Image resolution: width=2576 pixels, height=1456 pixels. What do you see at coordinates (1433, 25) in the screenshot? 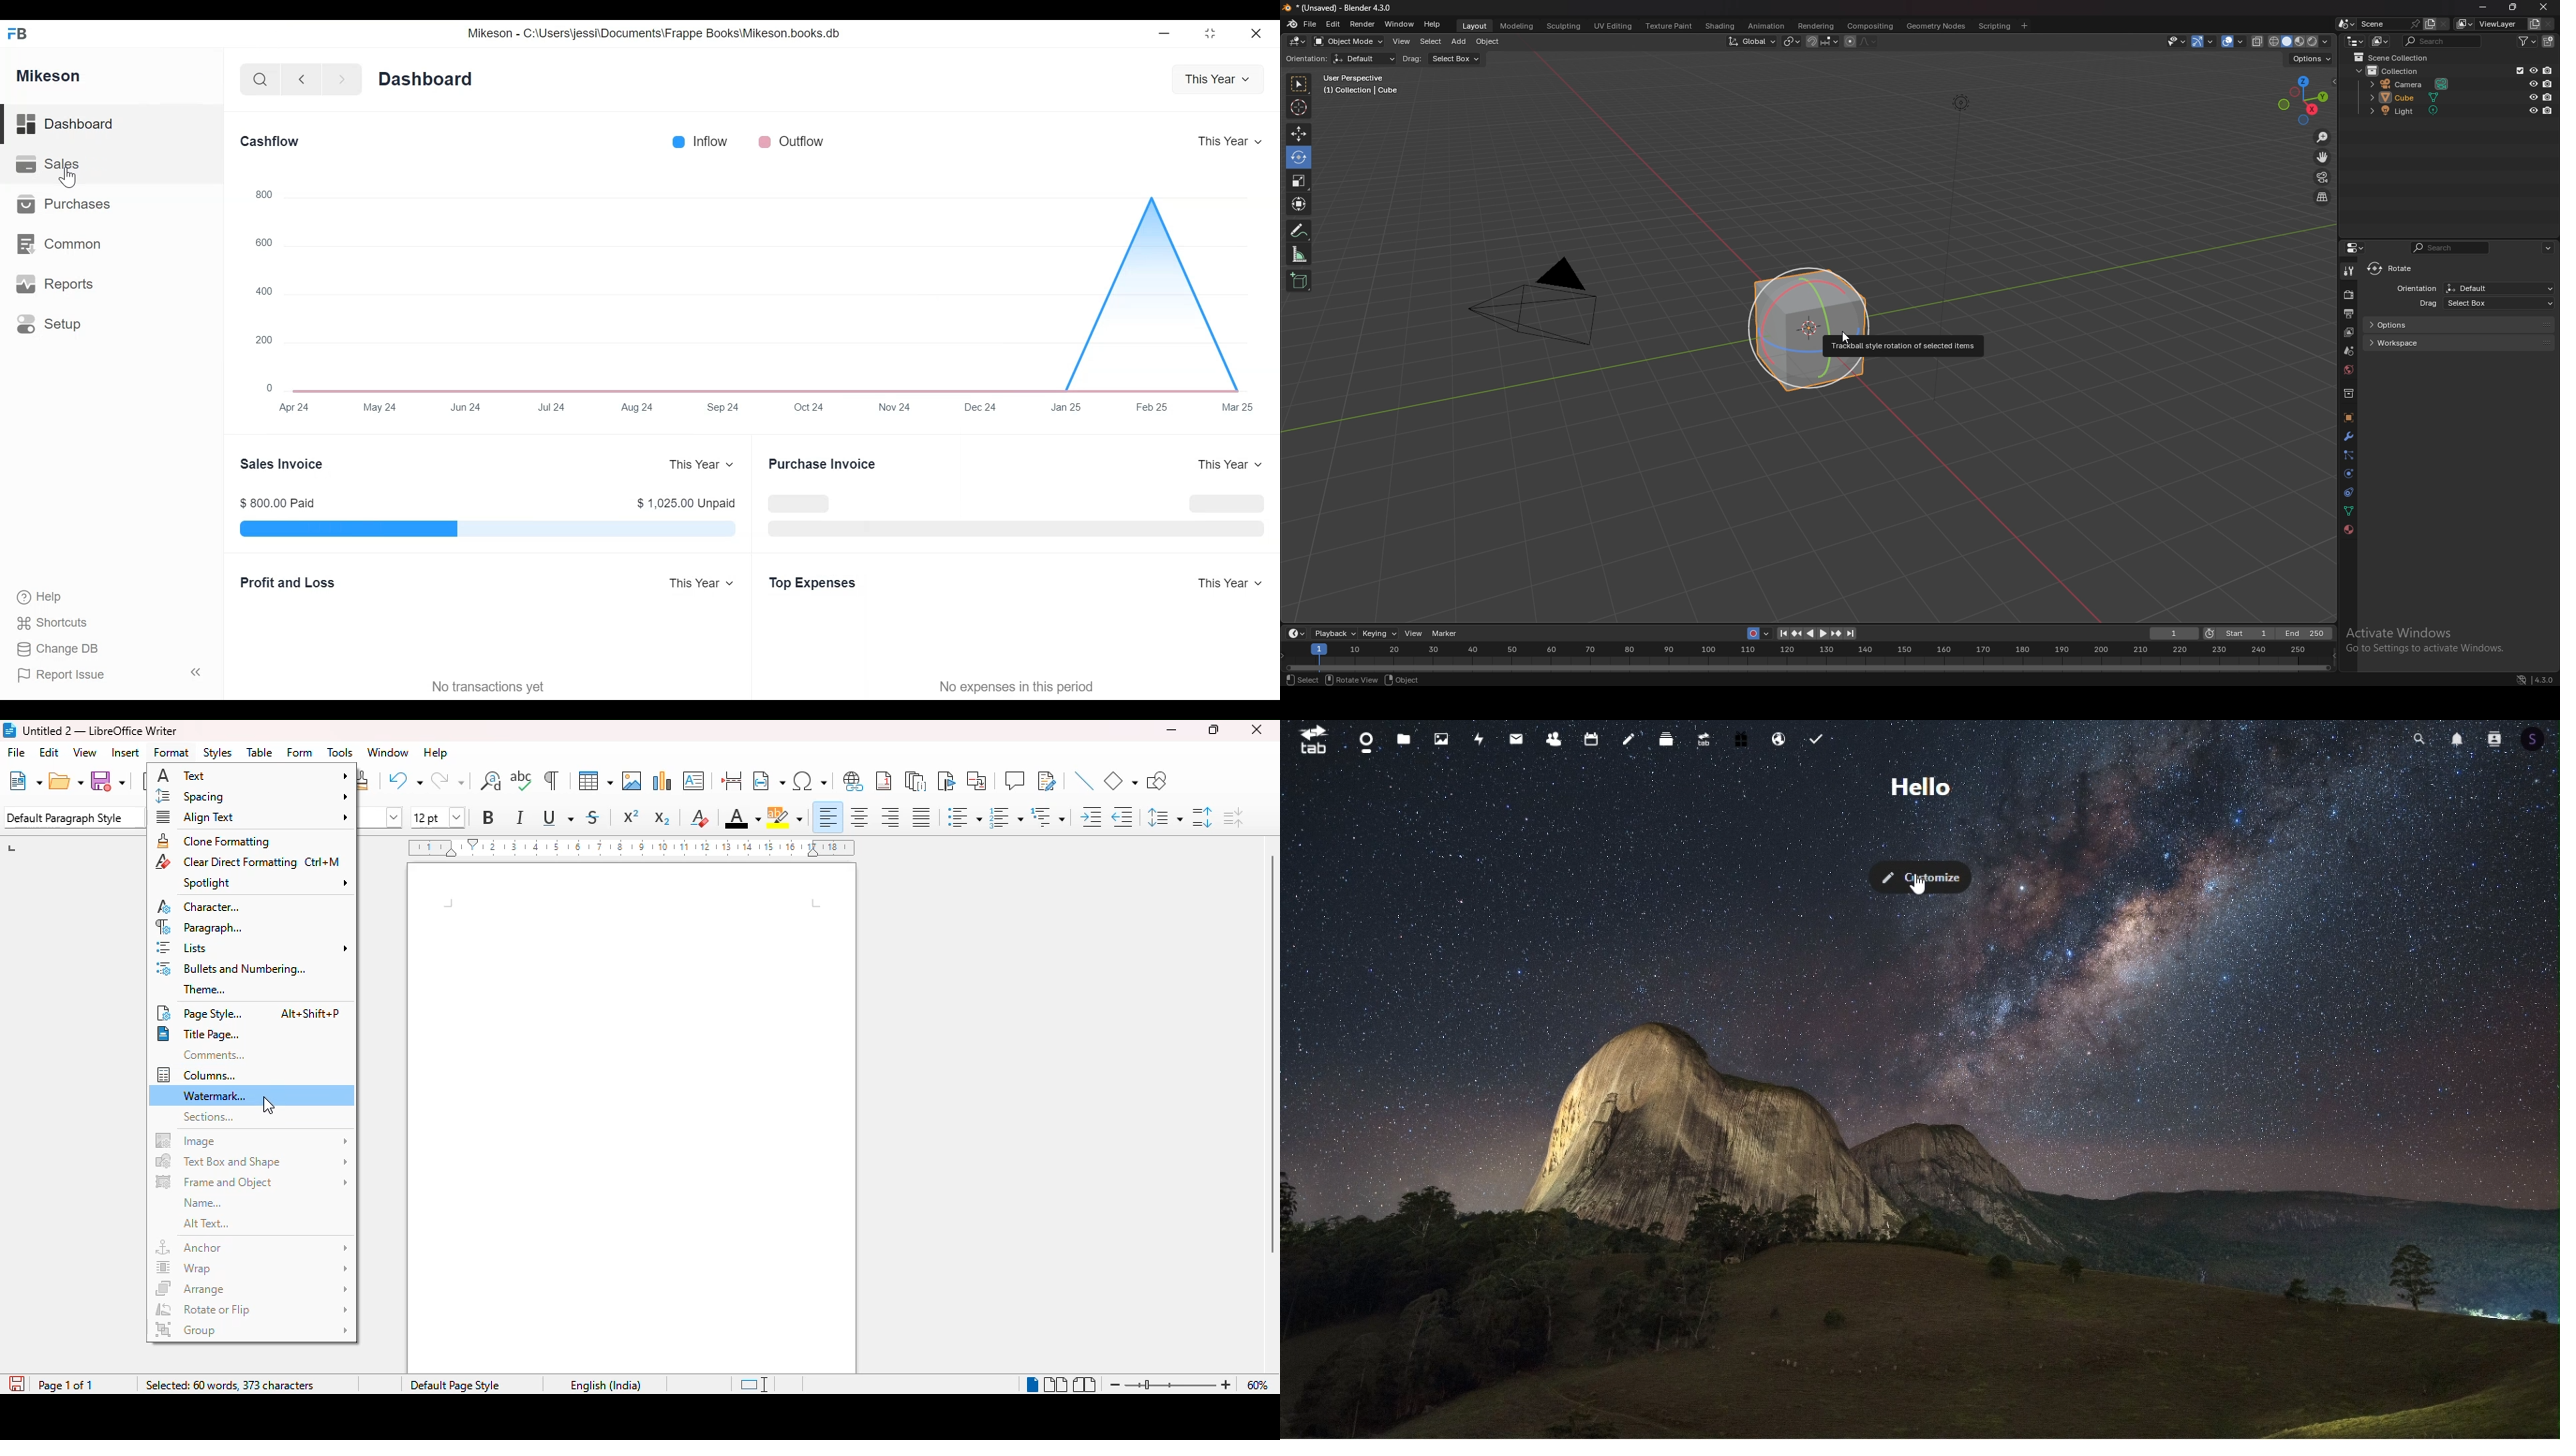
I see `help` at bounding box center [1433, 25].